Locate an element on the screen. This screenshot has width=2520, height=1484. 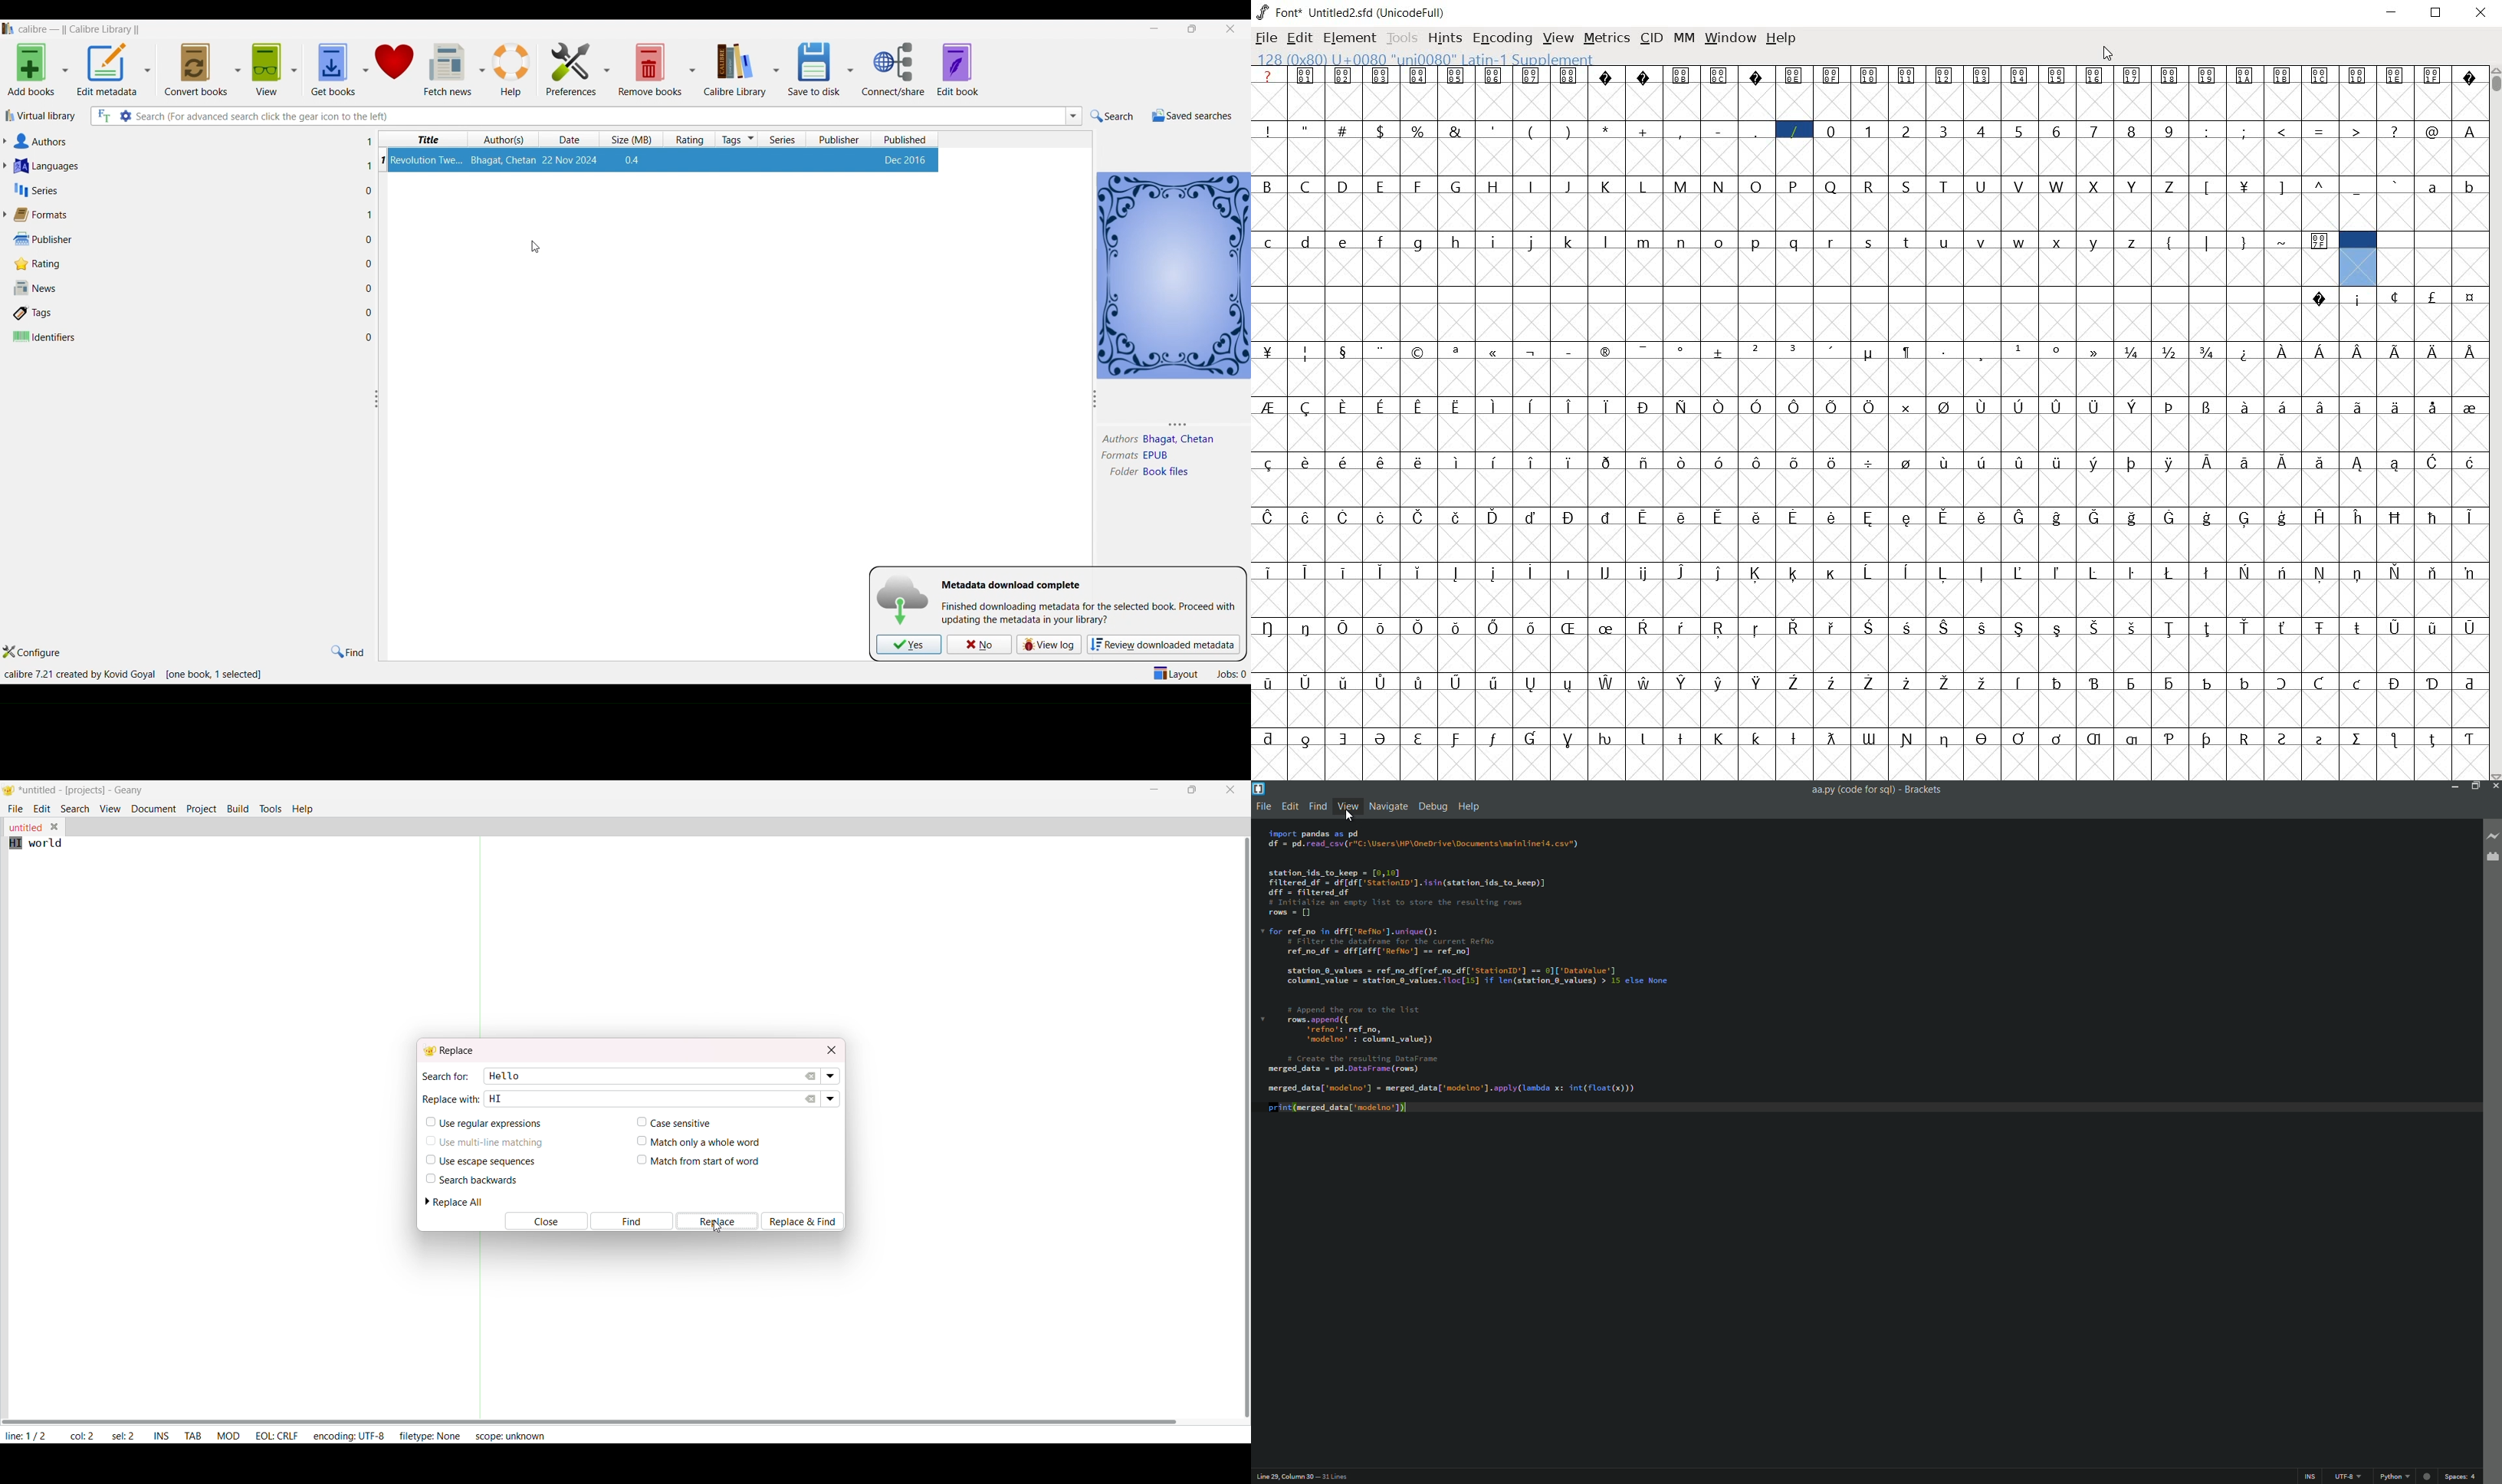
Symbol is located at coordinates (1985, 626).